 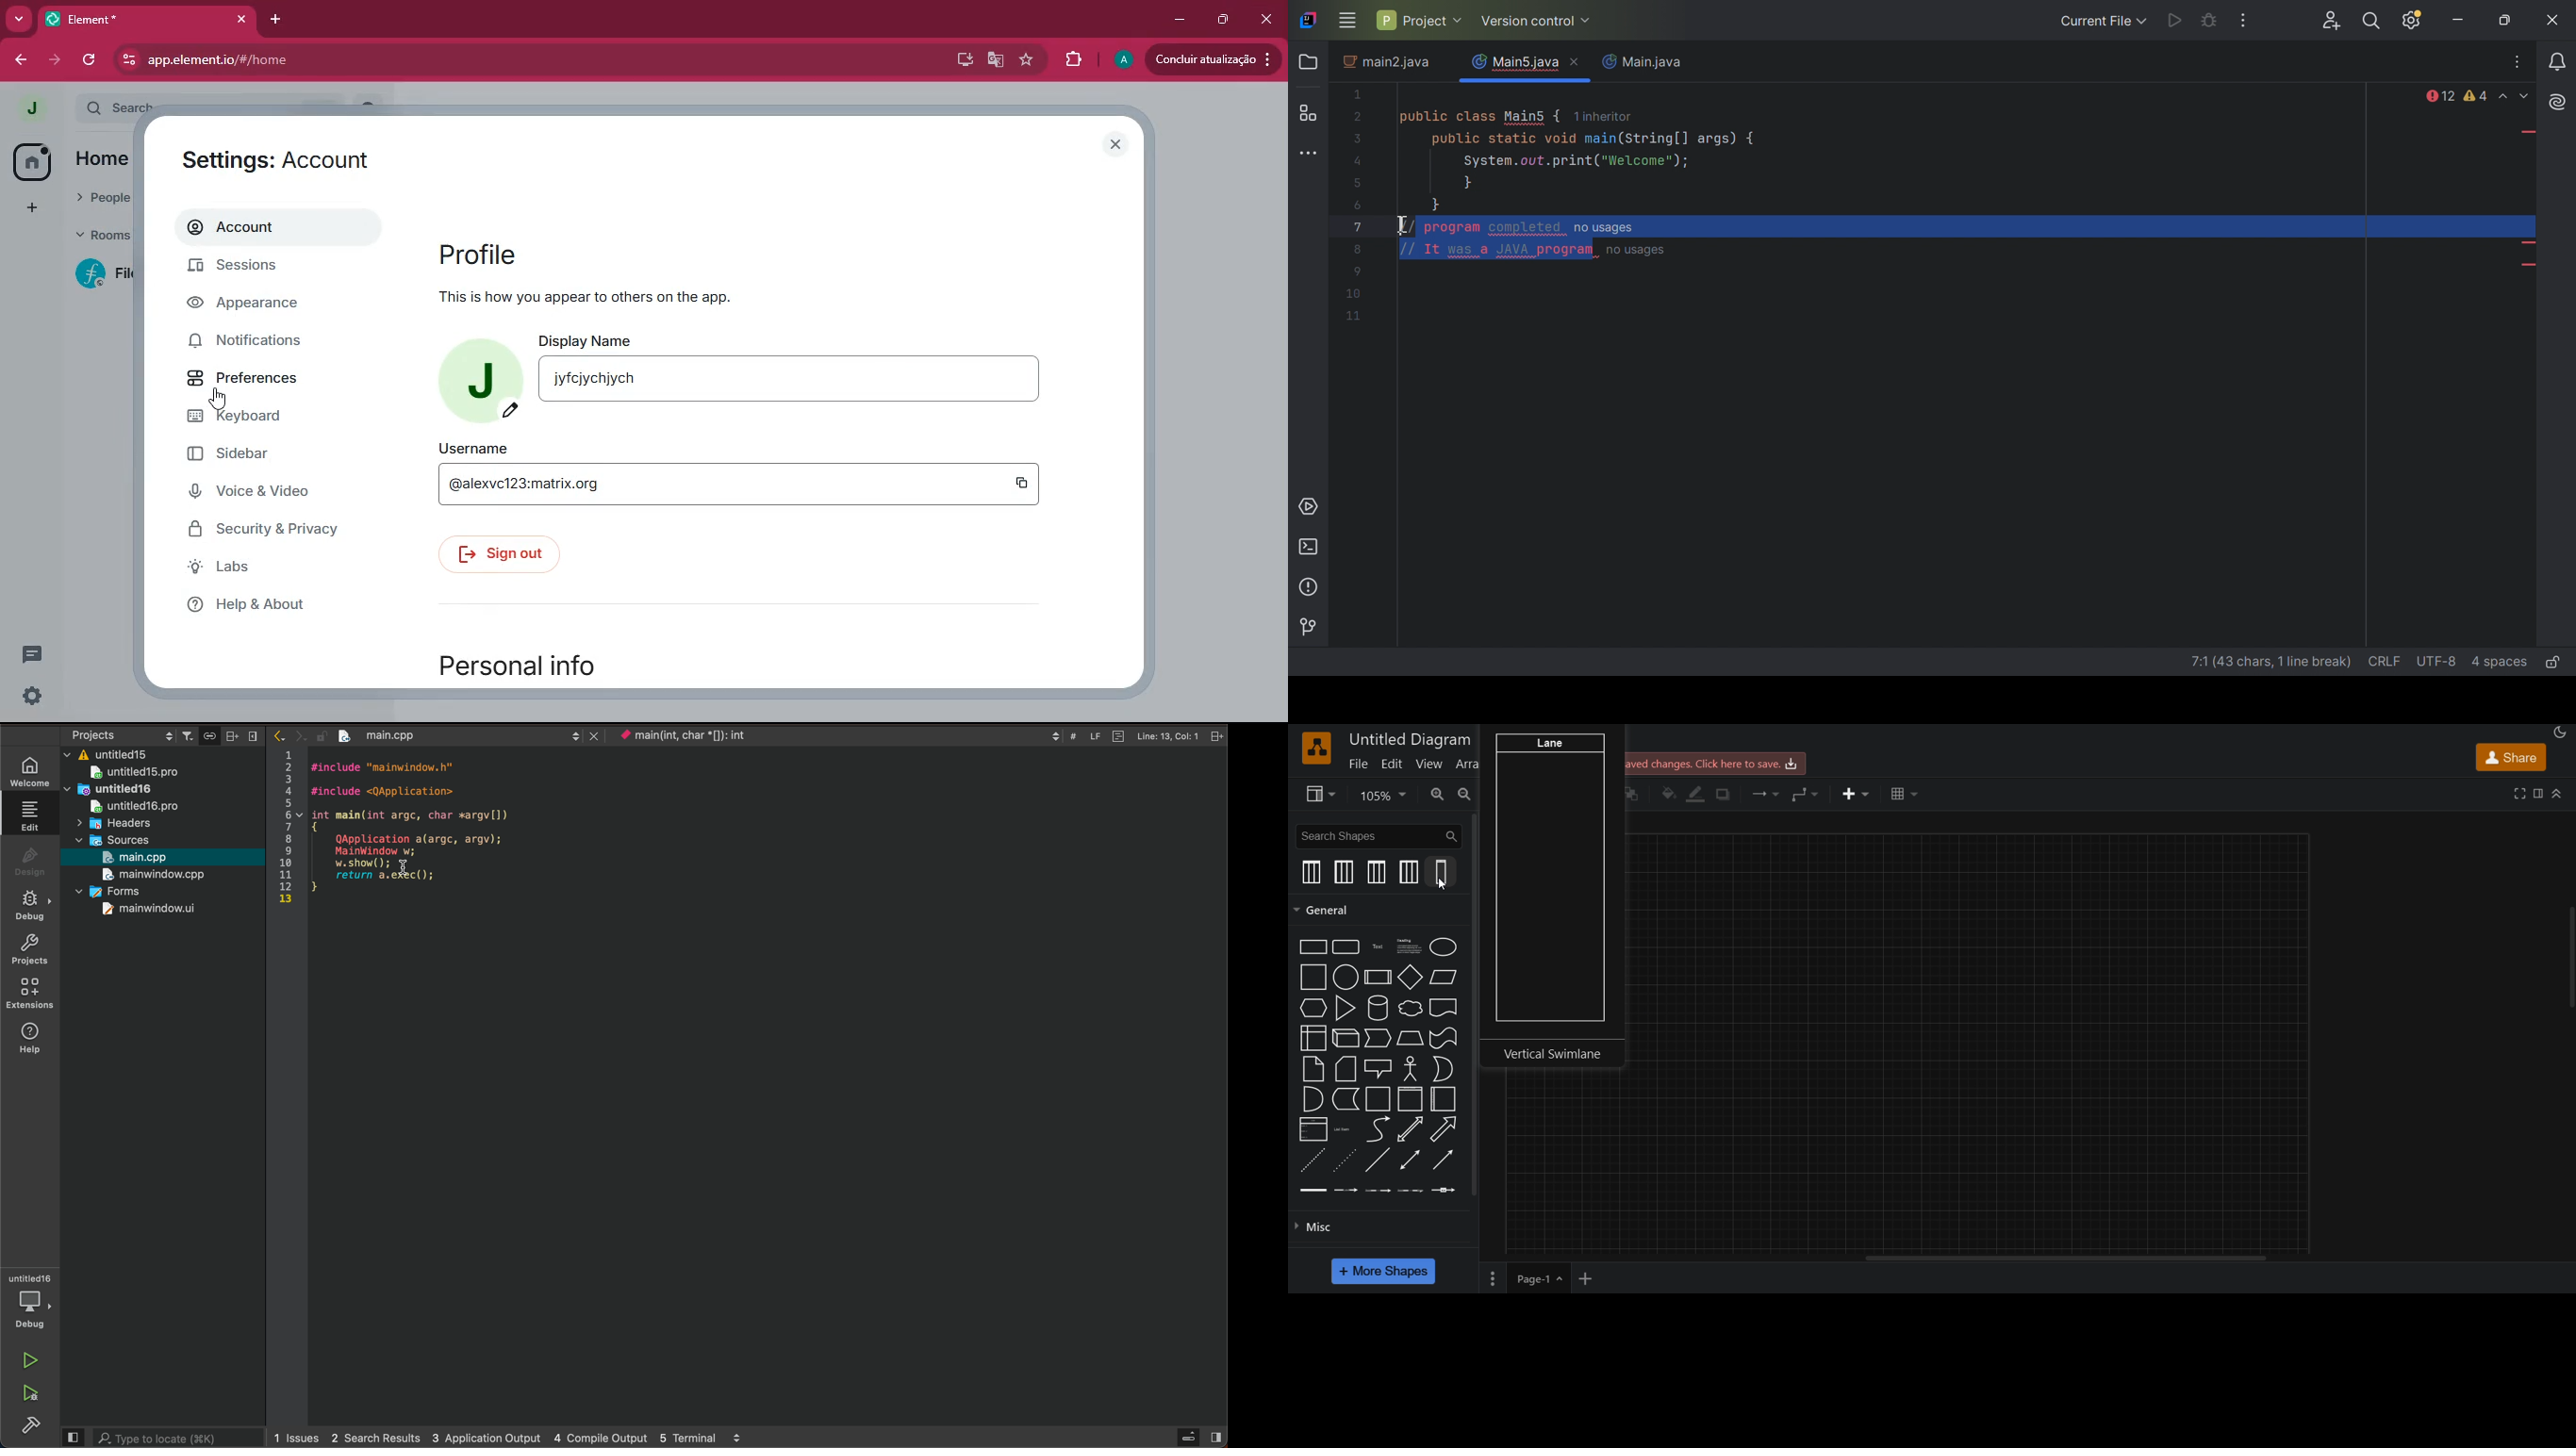 What do you see at coordinates (1387, 1270) in the screenshot?
I see `more shapes` at bounding box center [1387, 1270].